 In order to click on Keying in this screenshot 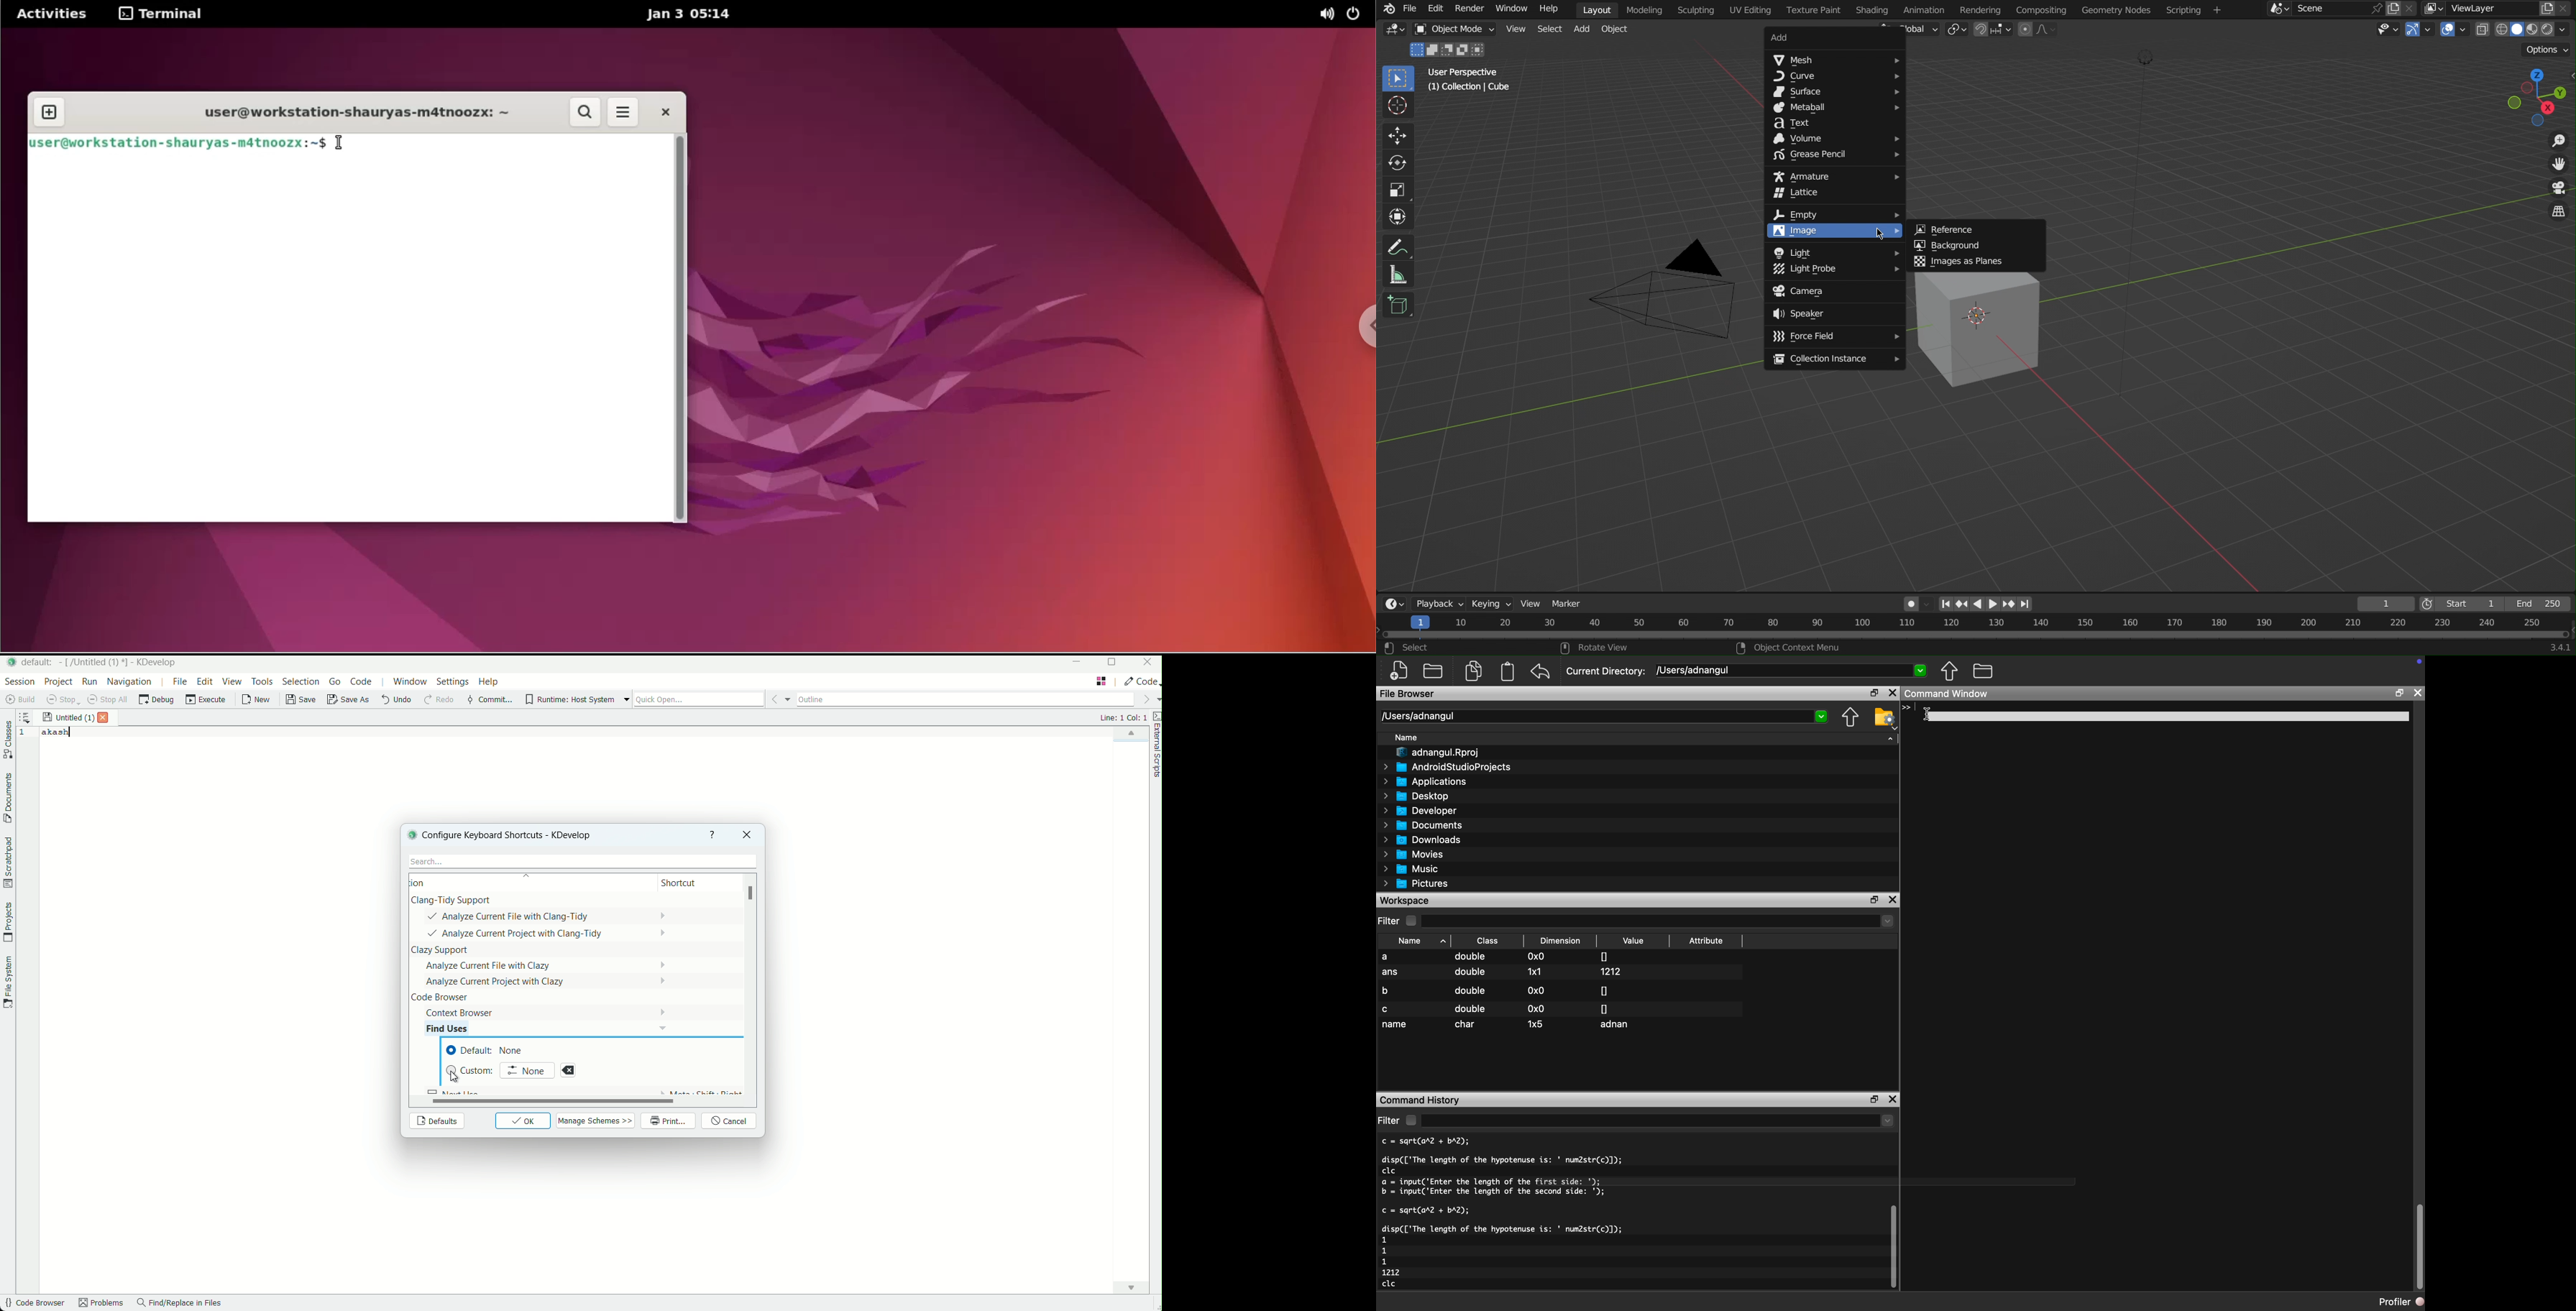, I will do `click(1488, 602)`.